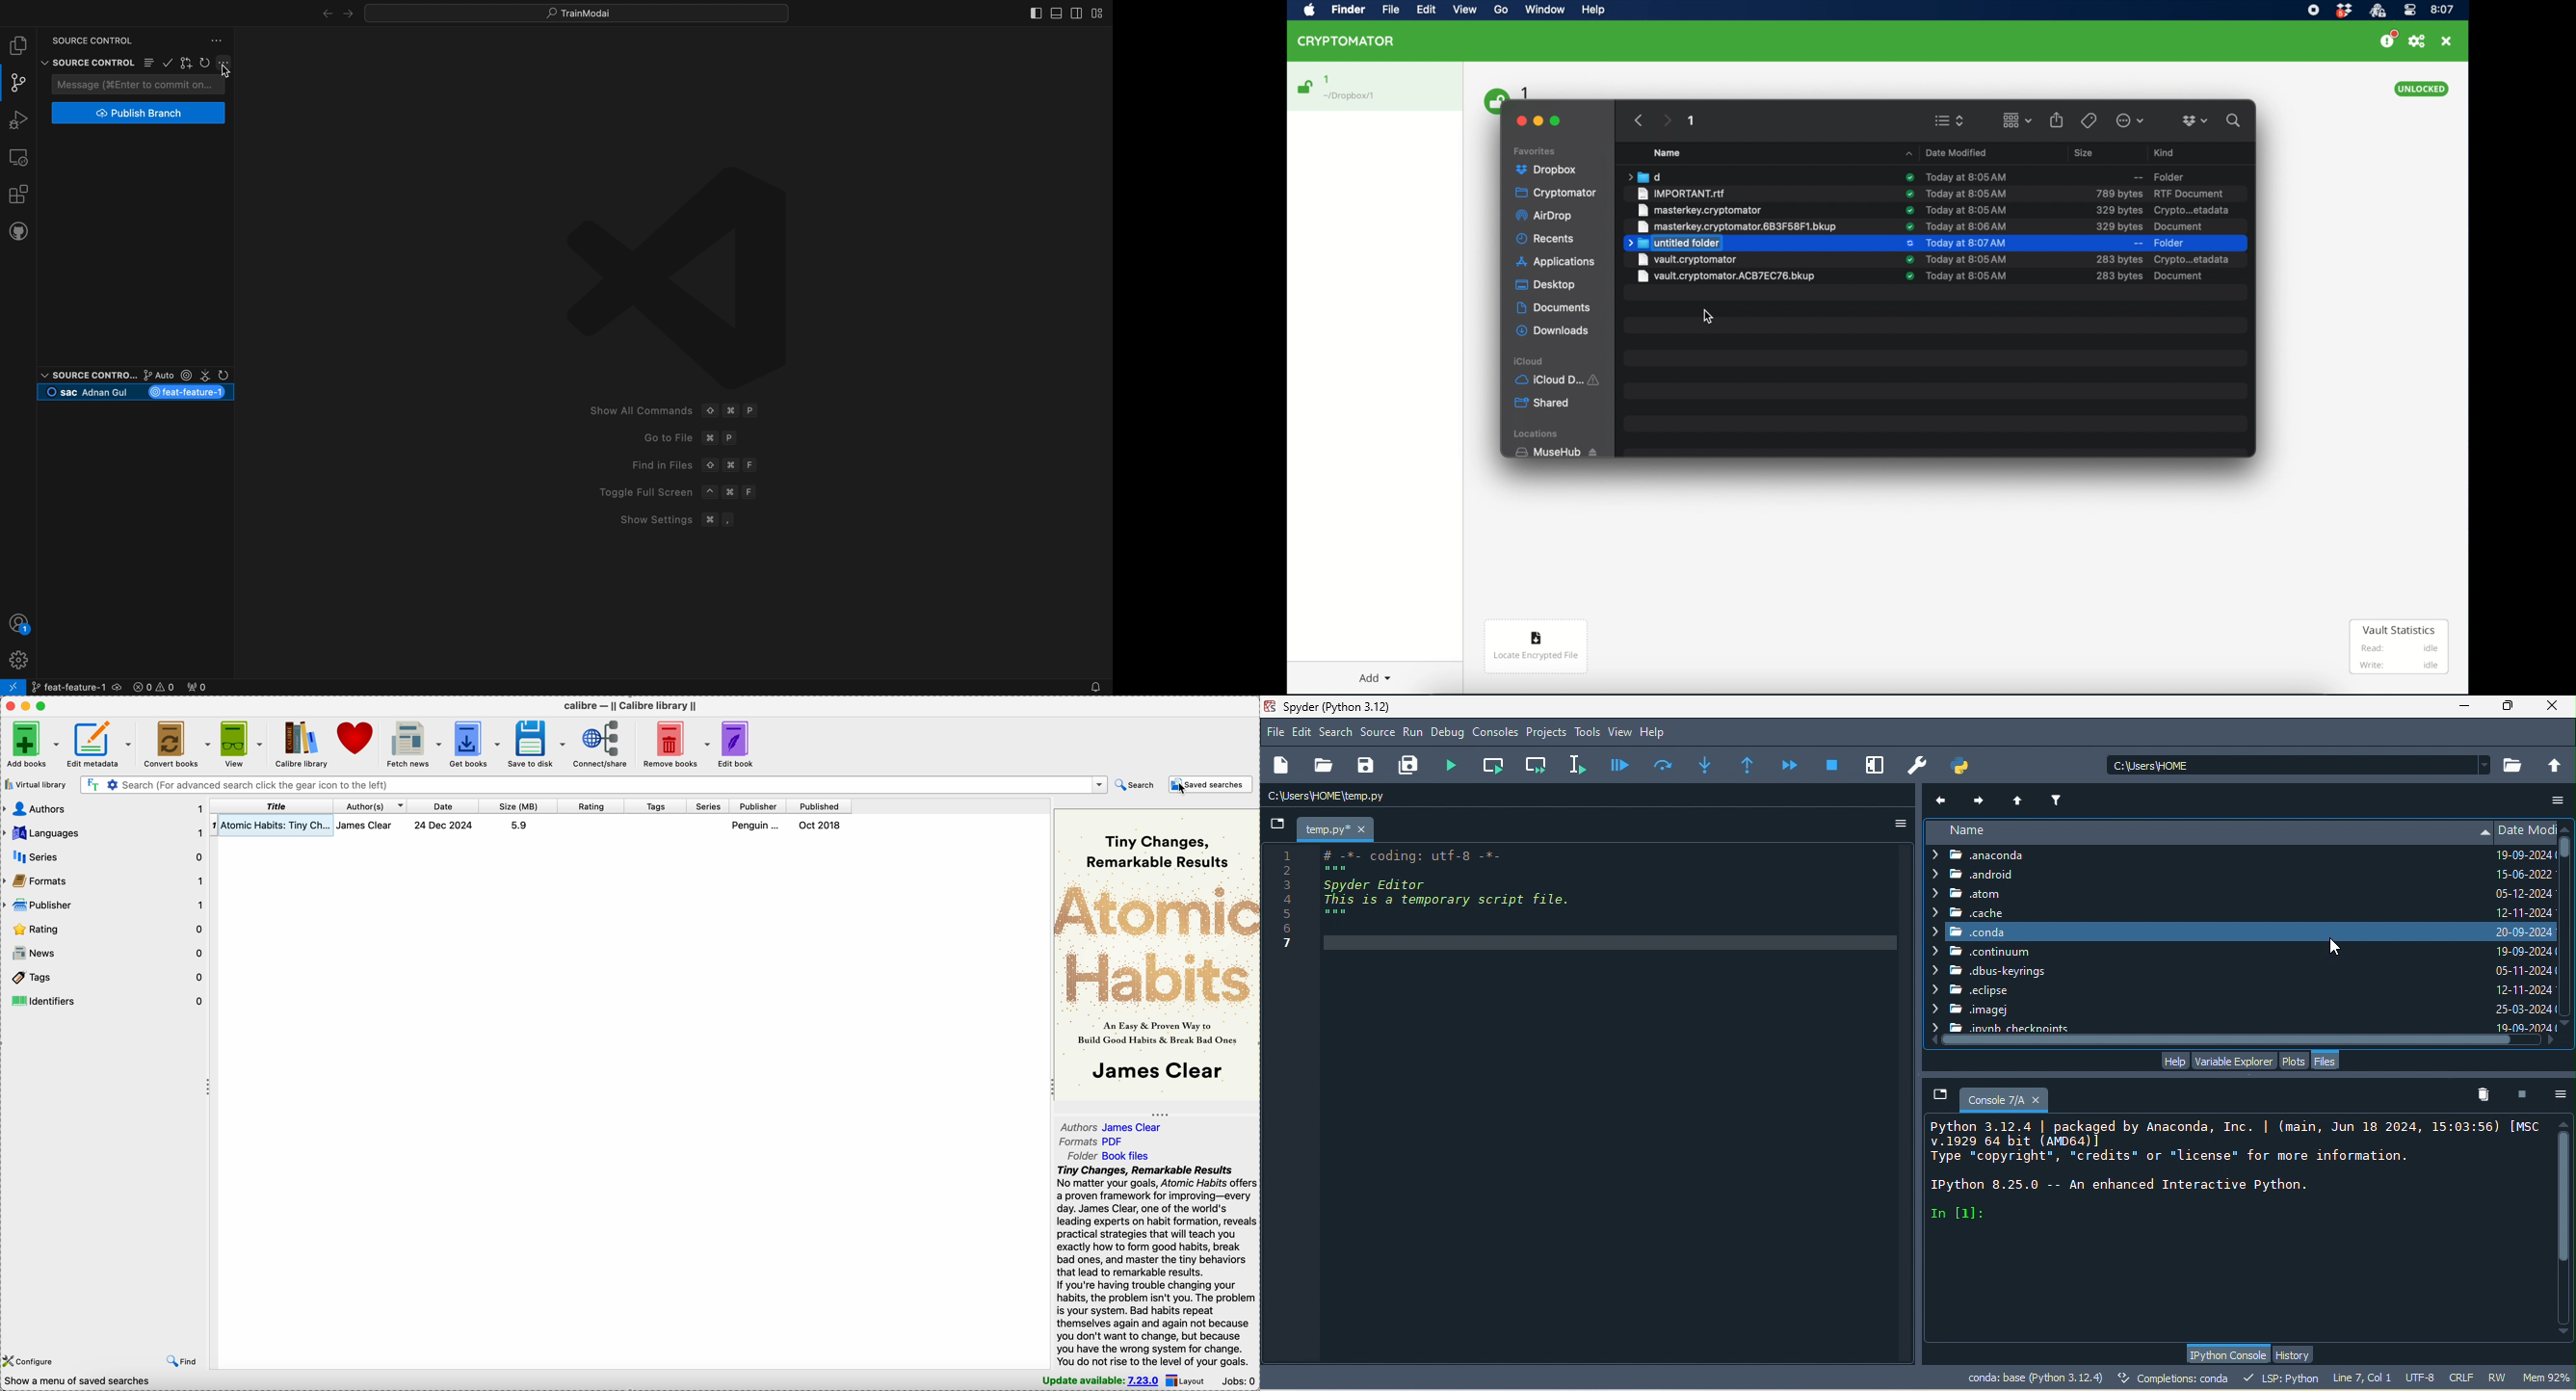 This screenshot has width=2576, height=1400. Describe the element at coordinates (101, 742) in the screenshot. I see `edit metadata` at that location.